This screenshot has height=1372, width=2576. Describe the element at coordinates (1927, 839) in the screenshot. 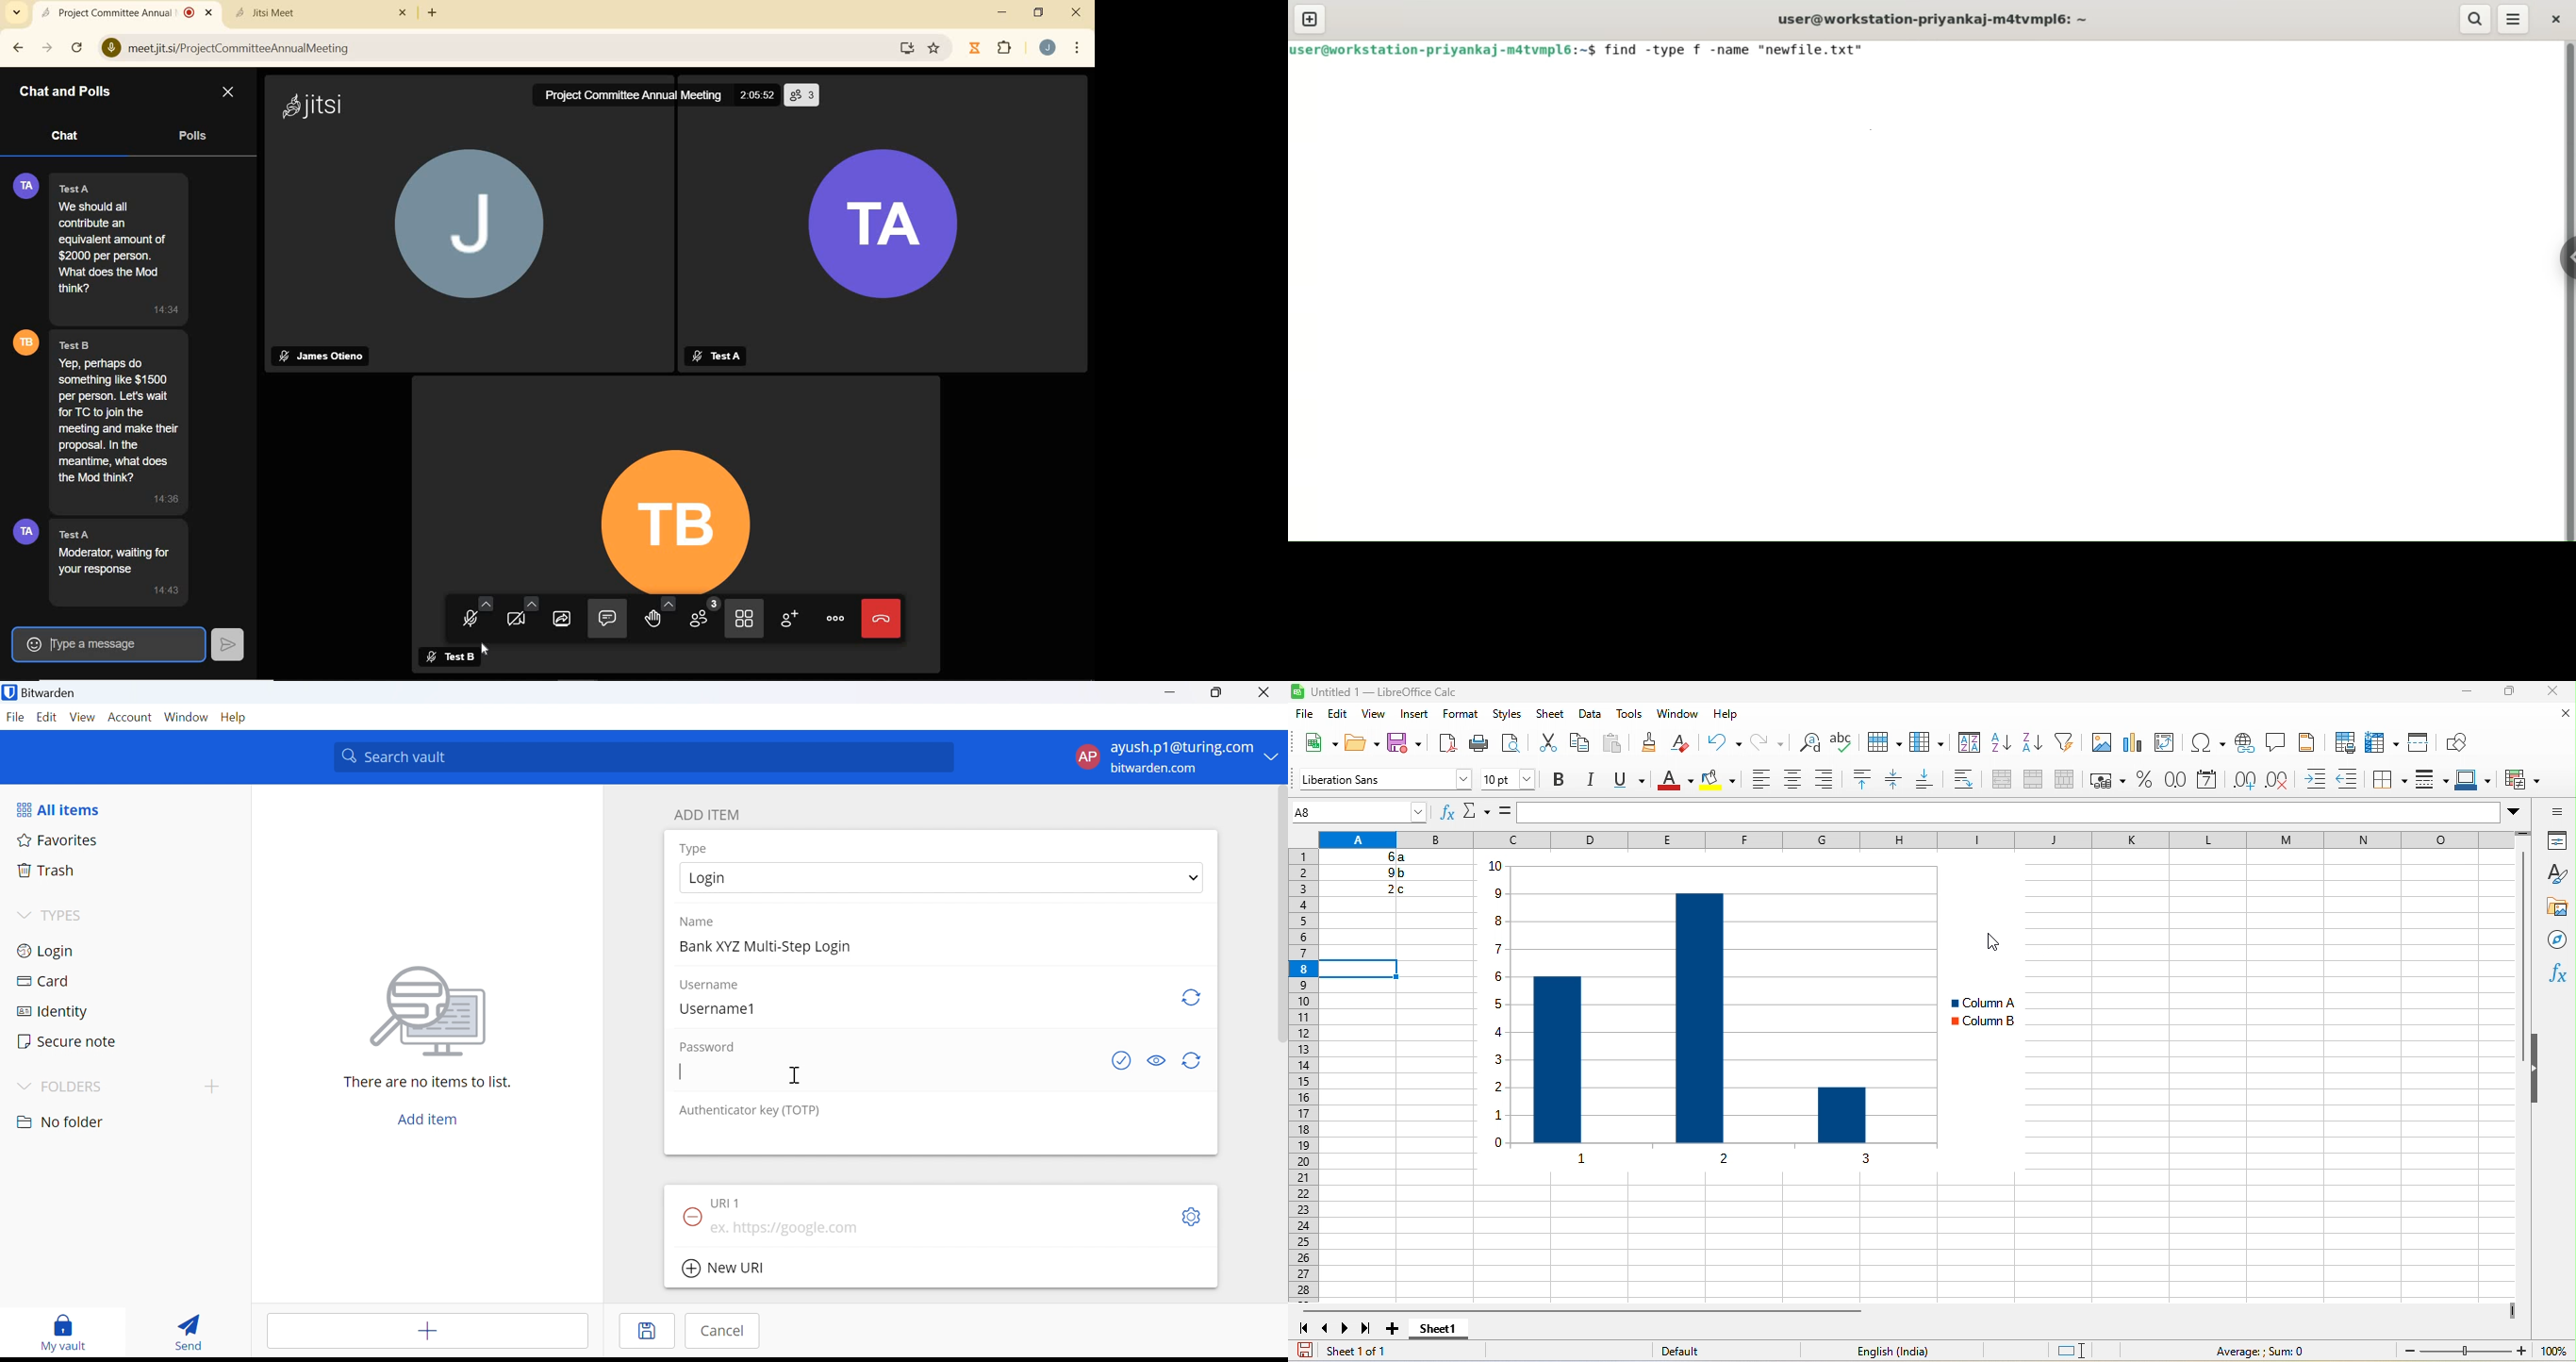

I see `column headings` at that location.